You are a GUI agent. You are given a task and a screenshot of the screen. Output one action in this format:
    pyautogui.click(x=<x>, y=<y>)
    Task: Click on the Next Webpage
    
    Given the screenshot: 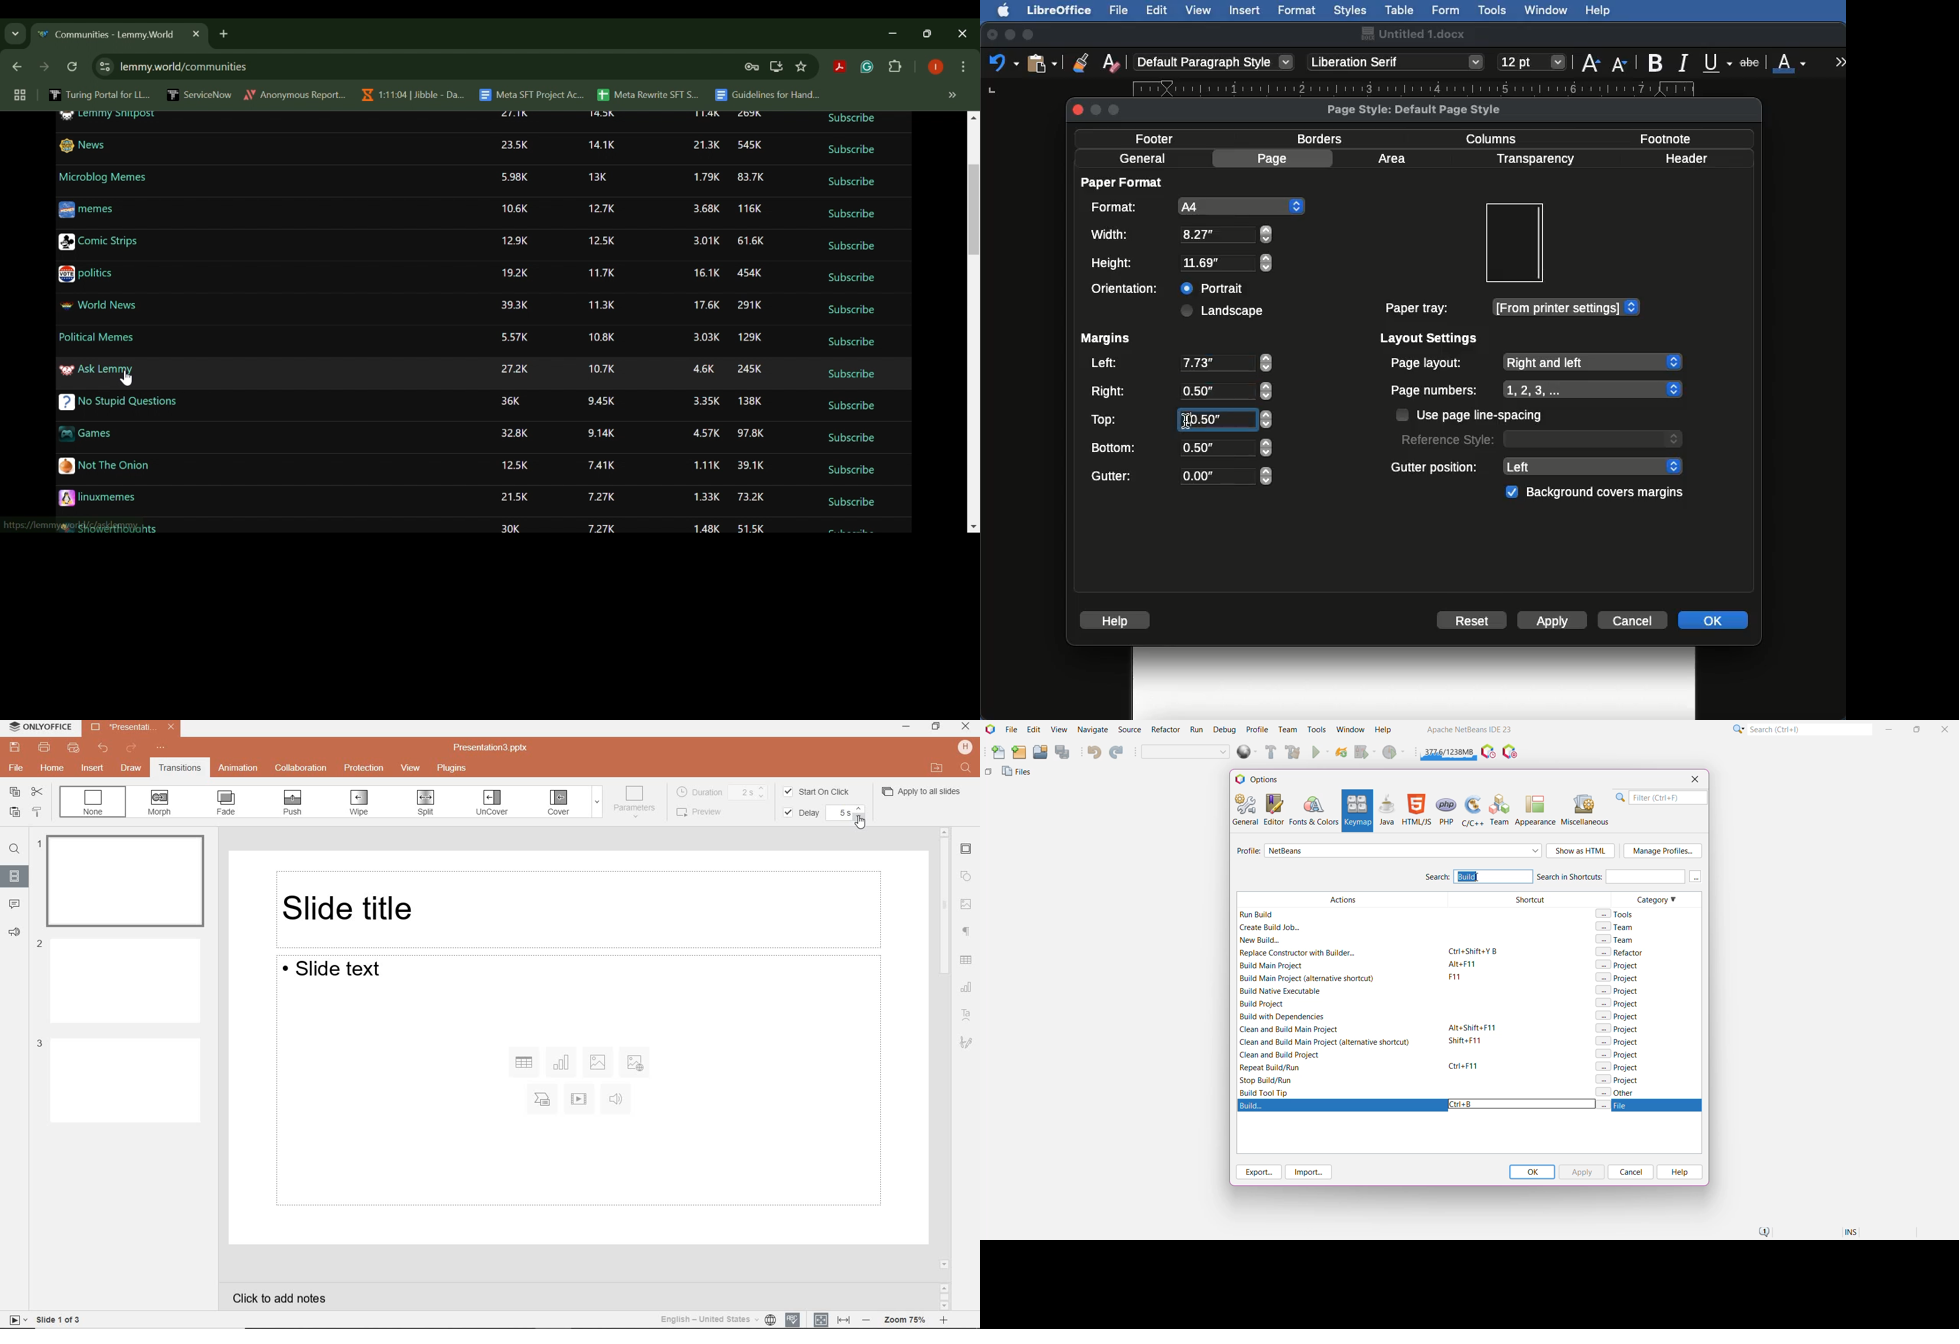 What is the action you would take?
    pyautogui.click(x=44, y=69)
    